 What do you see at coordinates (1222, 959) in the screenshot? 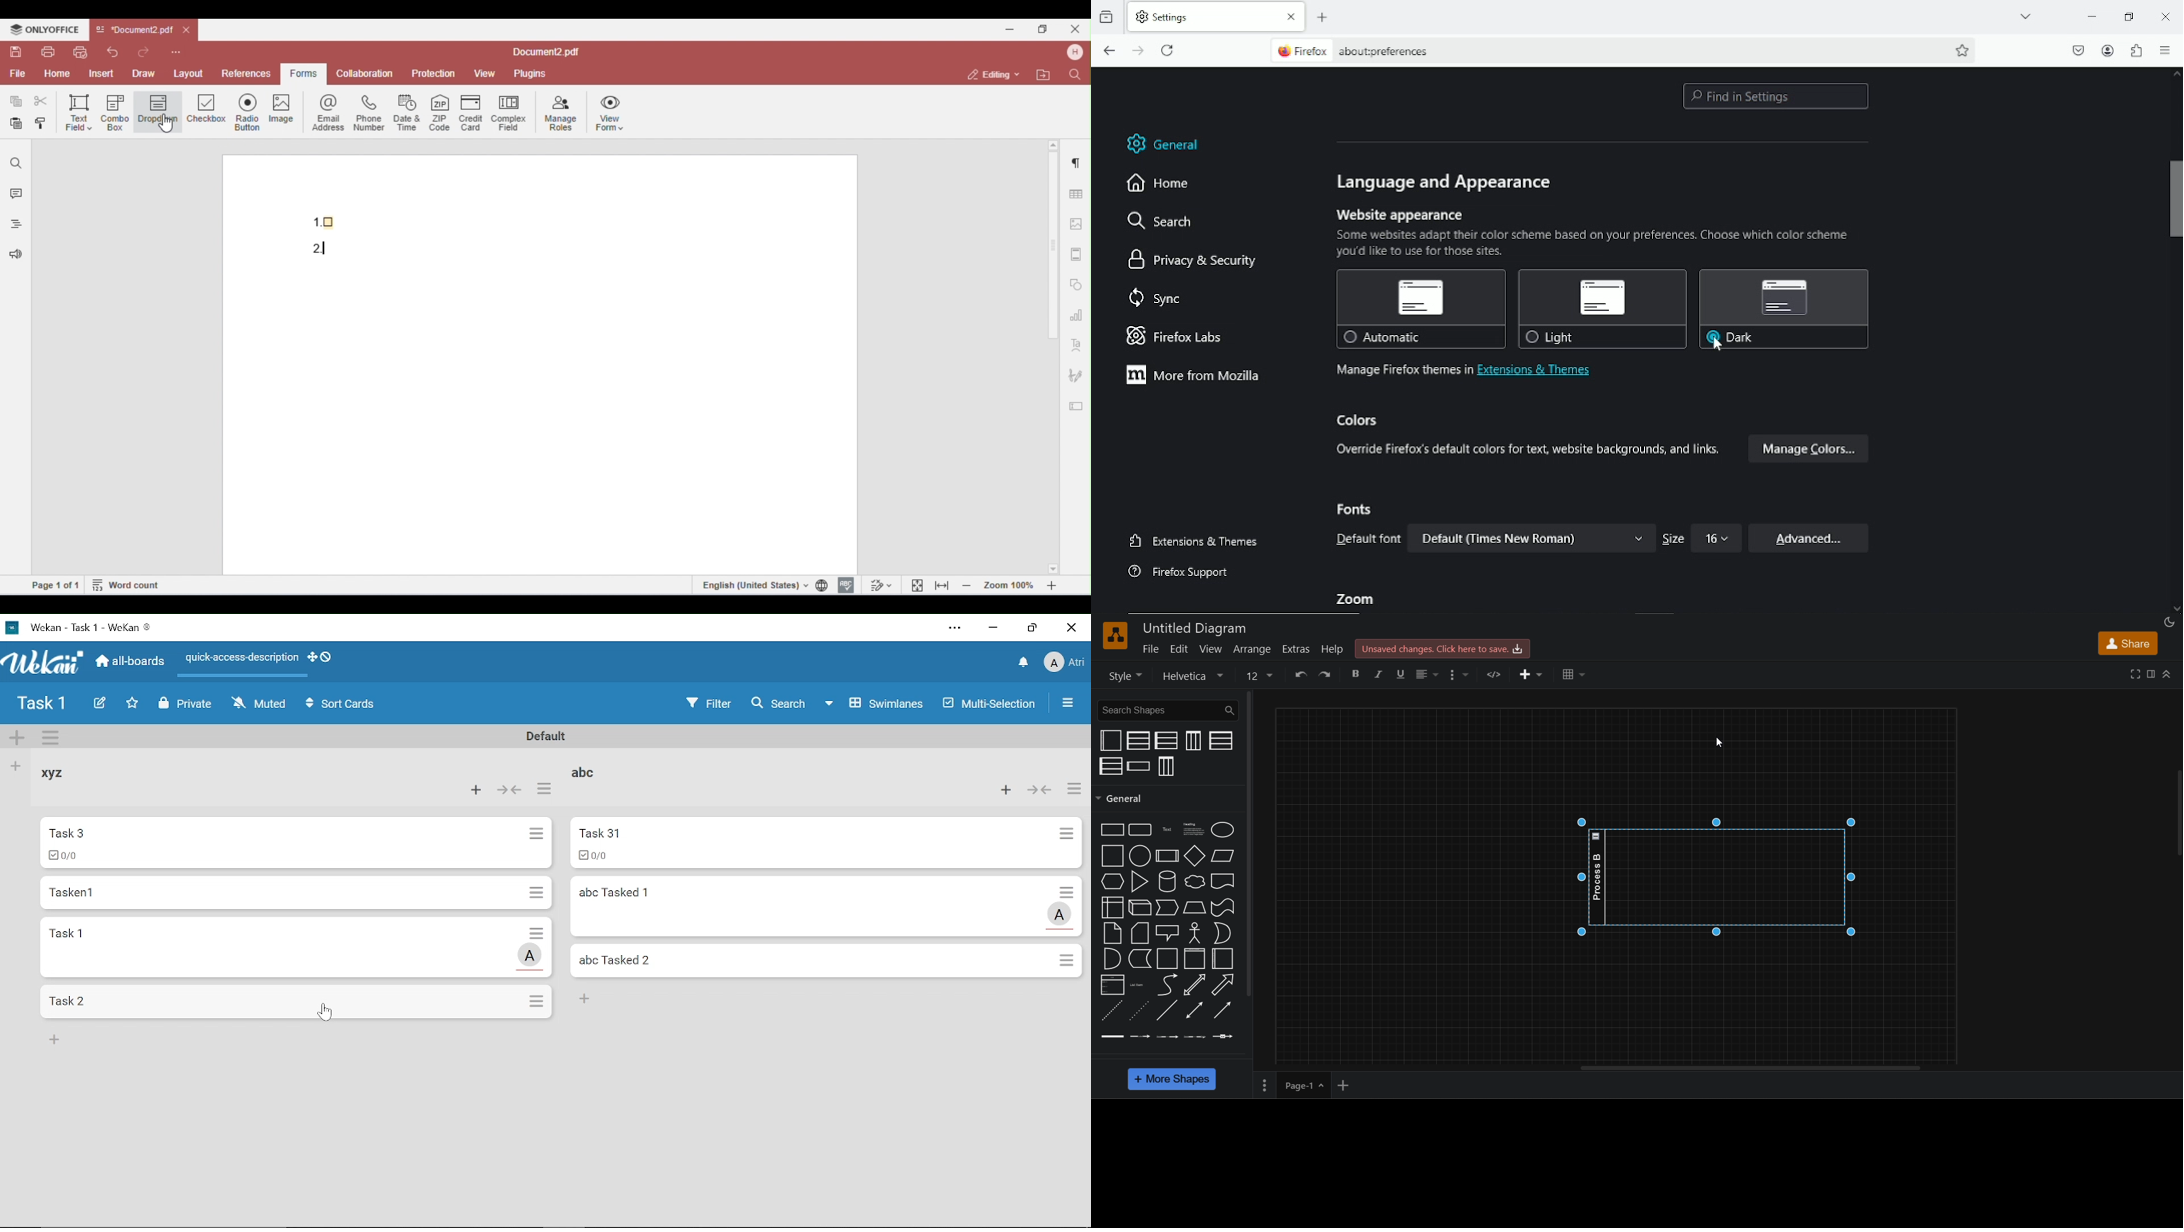
I see `horizontal container` at bounding box center [1222, 959].